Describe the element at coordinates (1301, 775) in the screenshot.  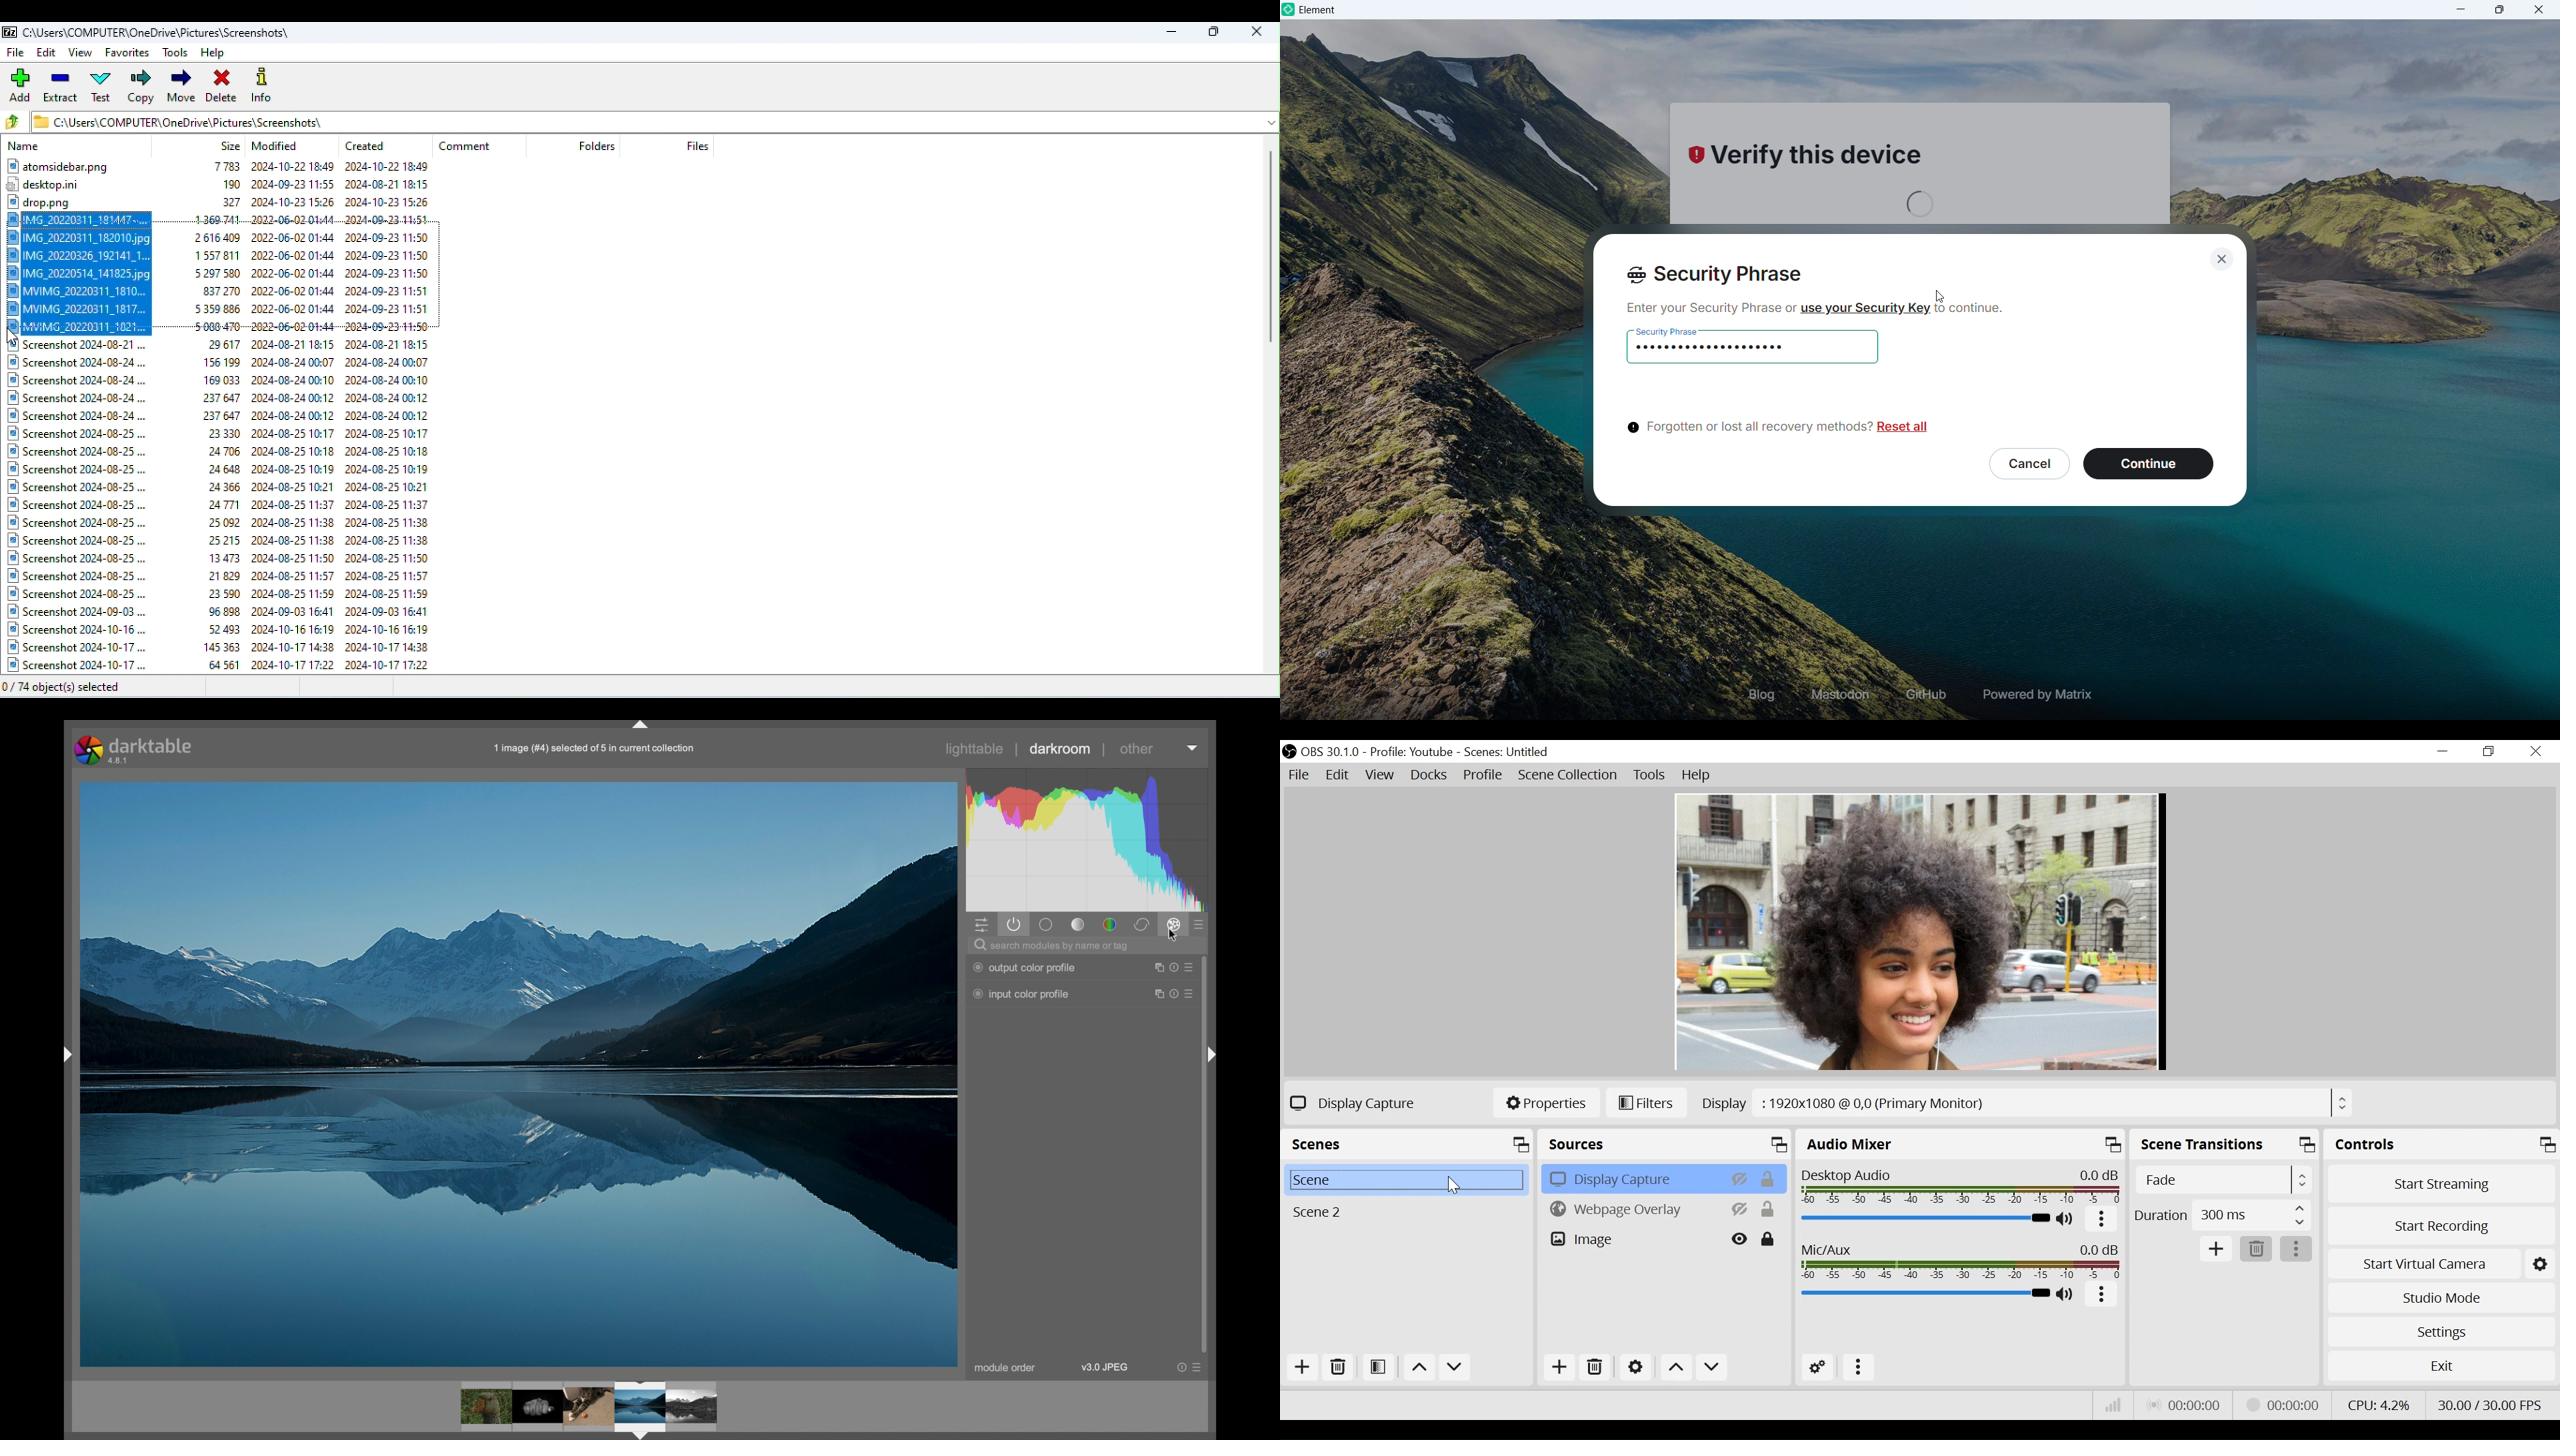
I see `File` at that location.